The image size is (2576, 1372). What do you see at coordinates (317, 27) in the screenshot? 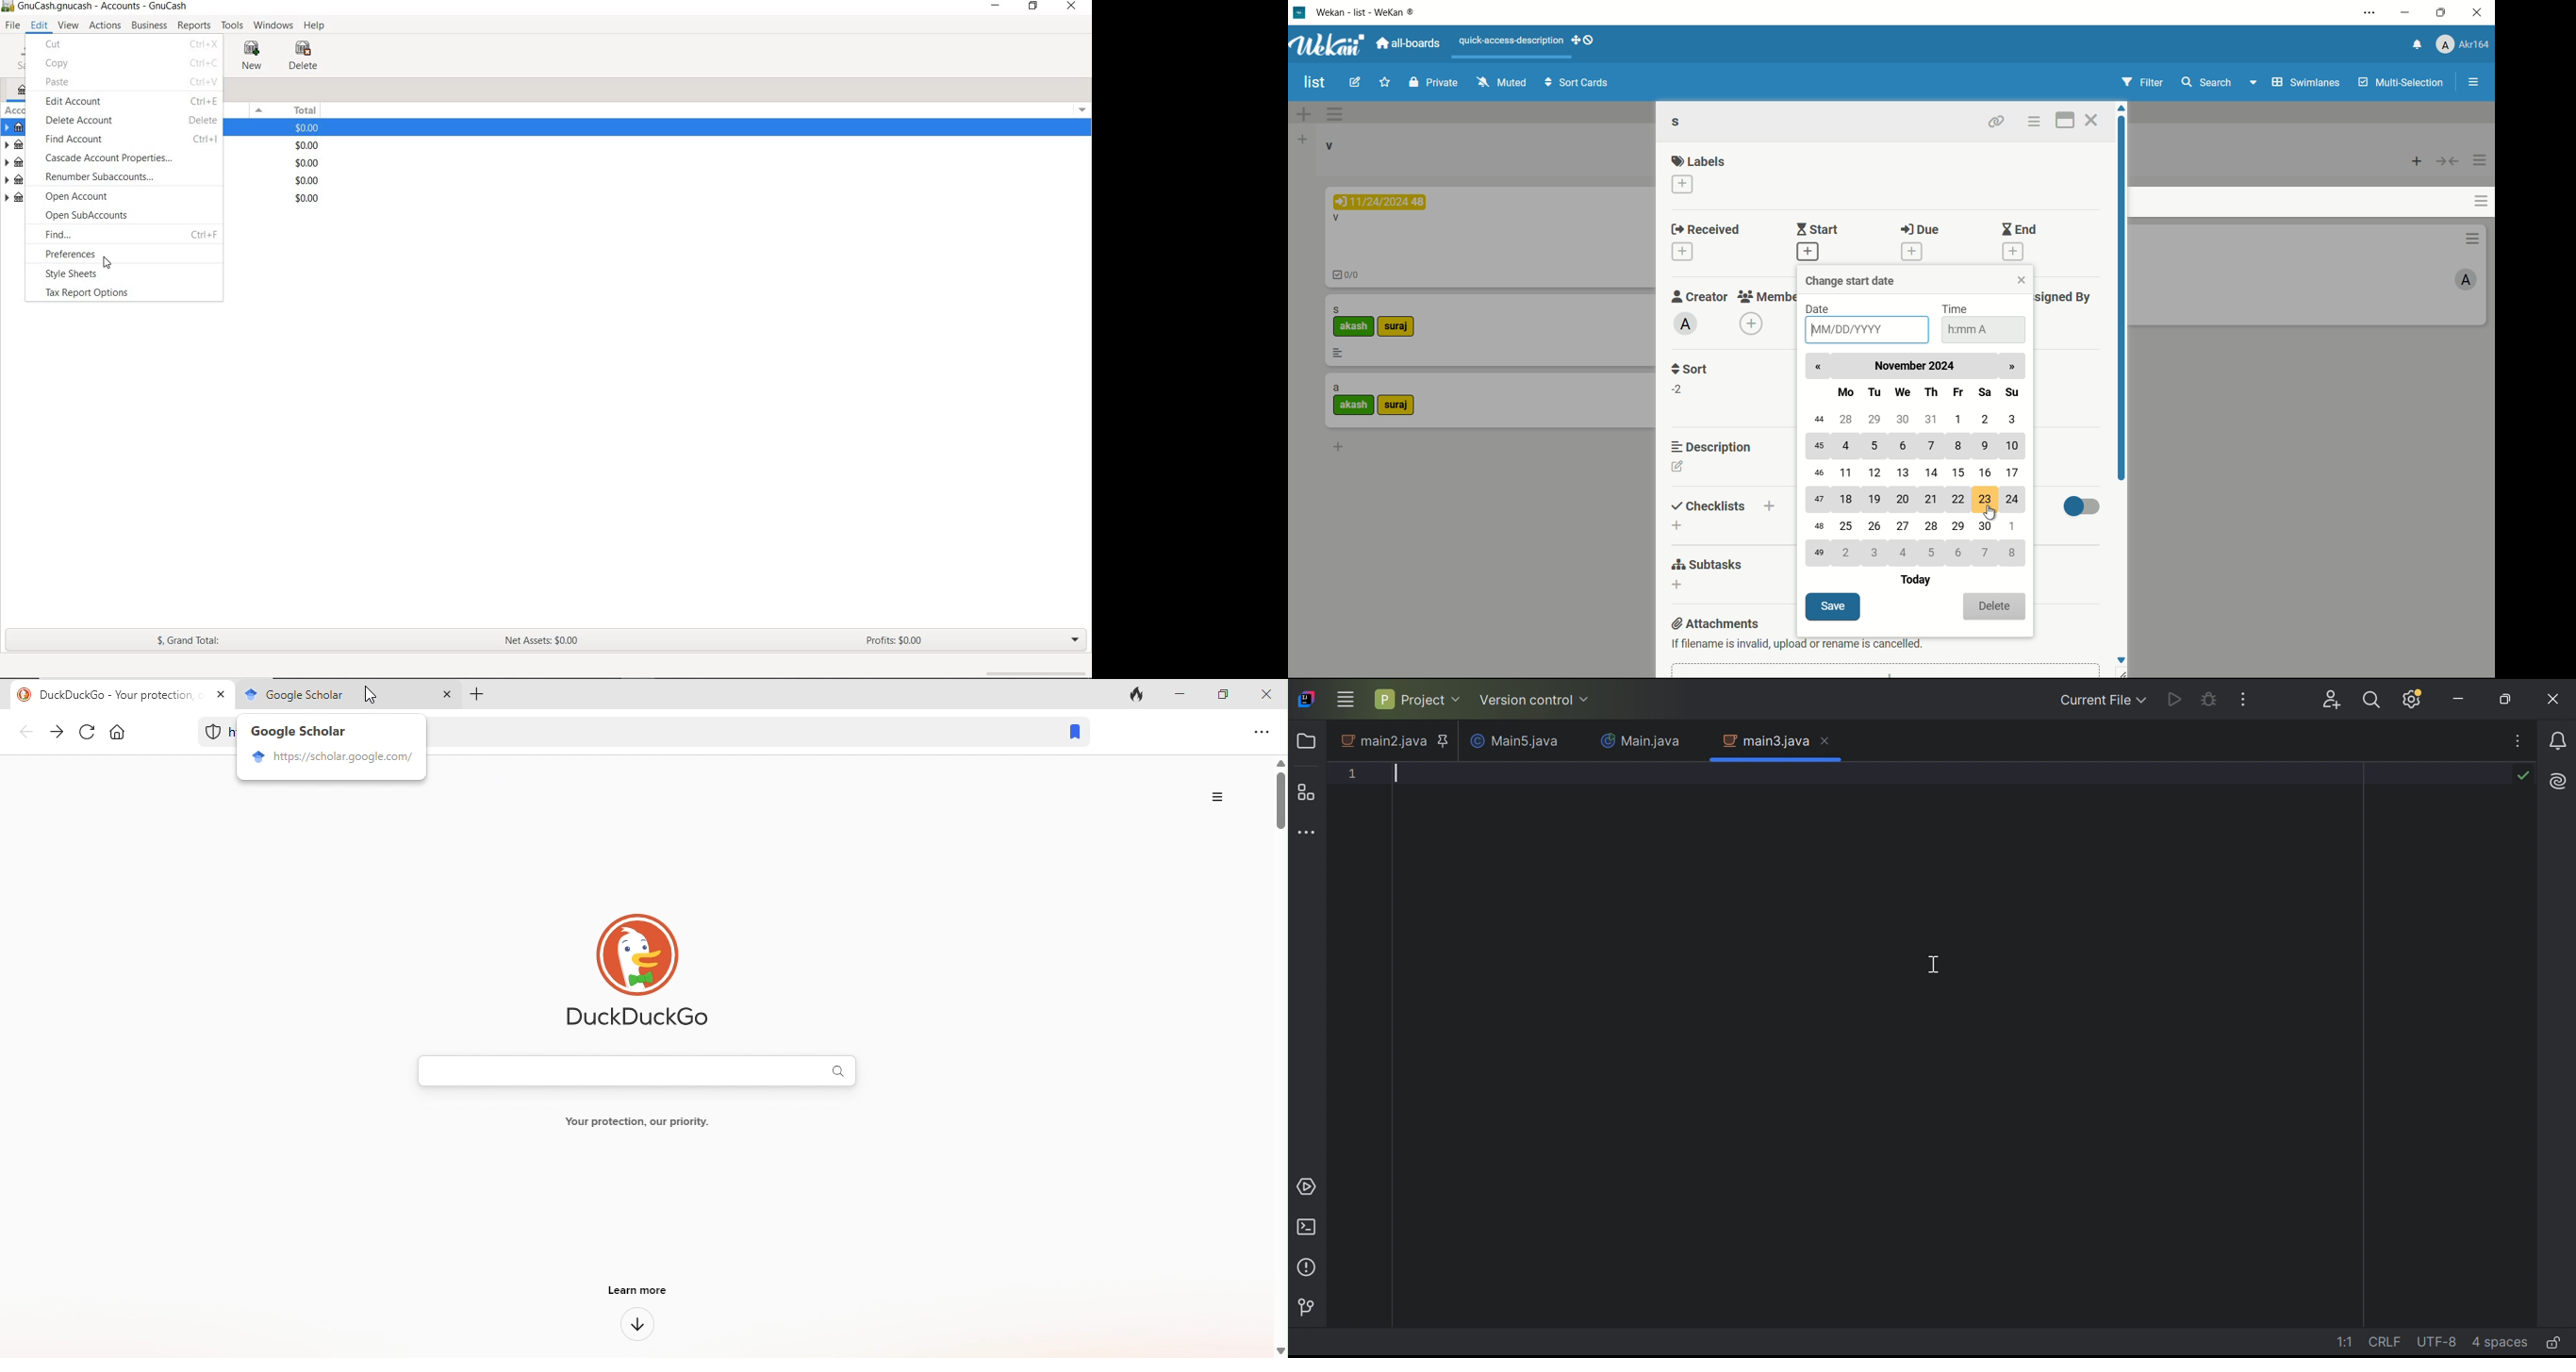
I see `HELP` at bounding box center [317, 27].